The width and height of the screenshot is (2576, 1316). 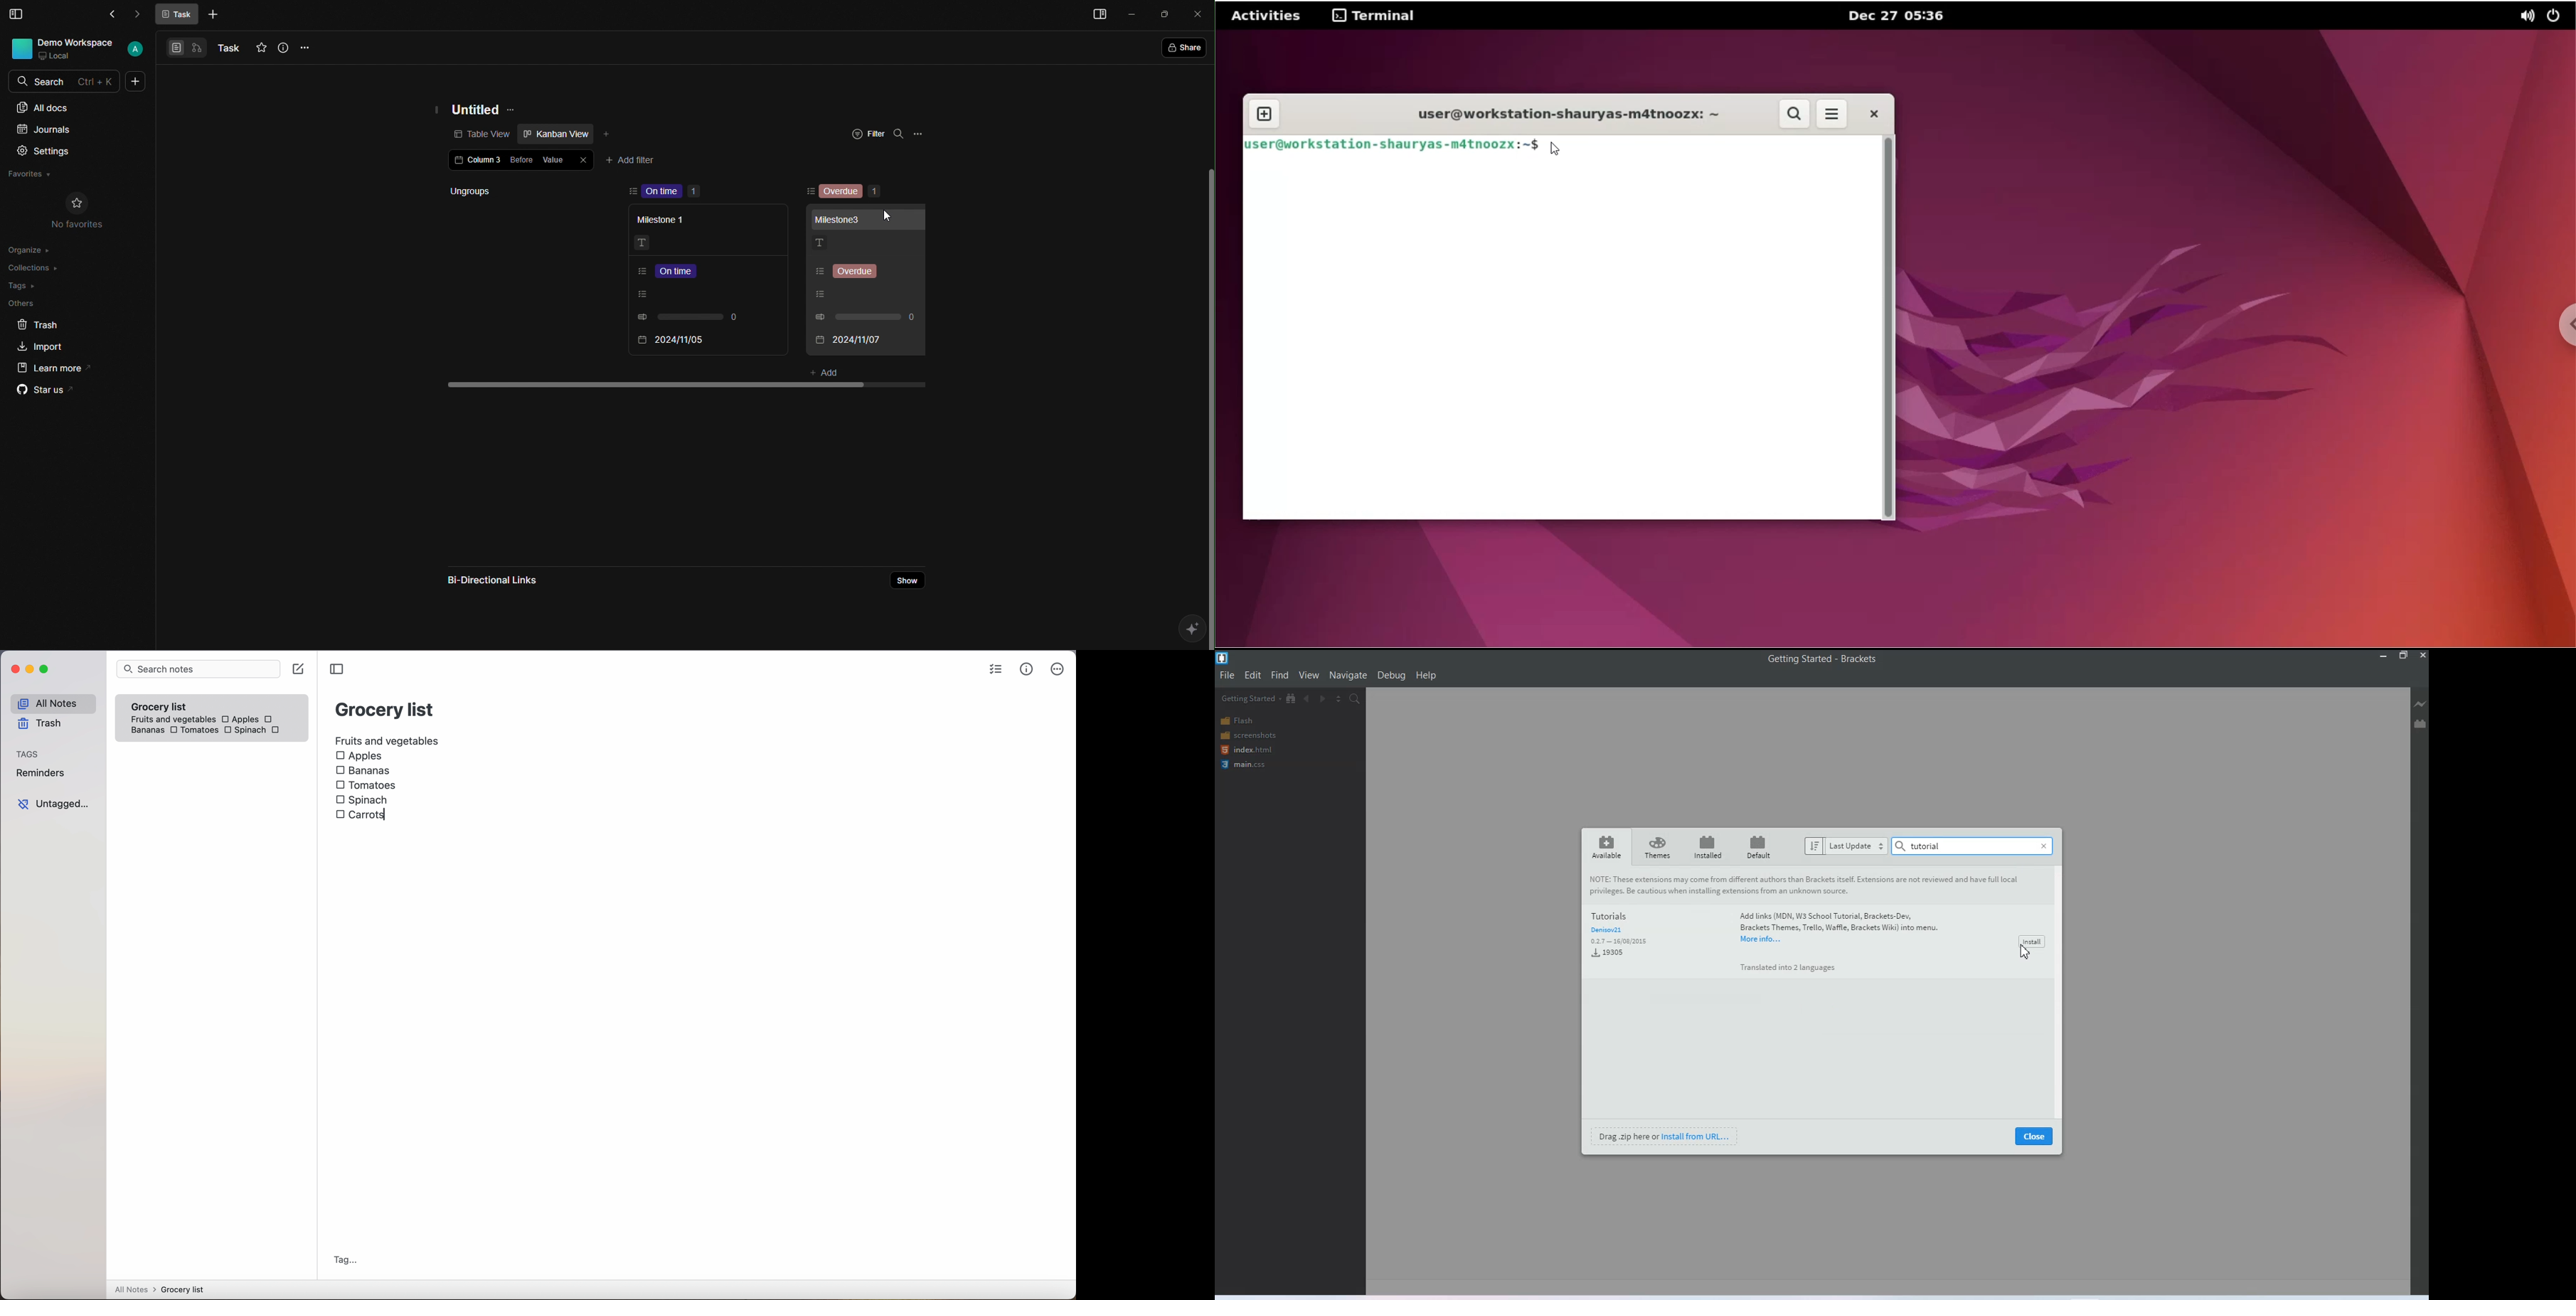 I want to click on Options, so click(x=306, y=47).